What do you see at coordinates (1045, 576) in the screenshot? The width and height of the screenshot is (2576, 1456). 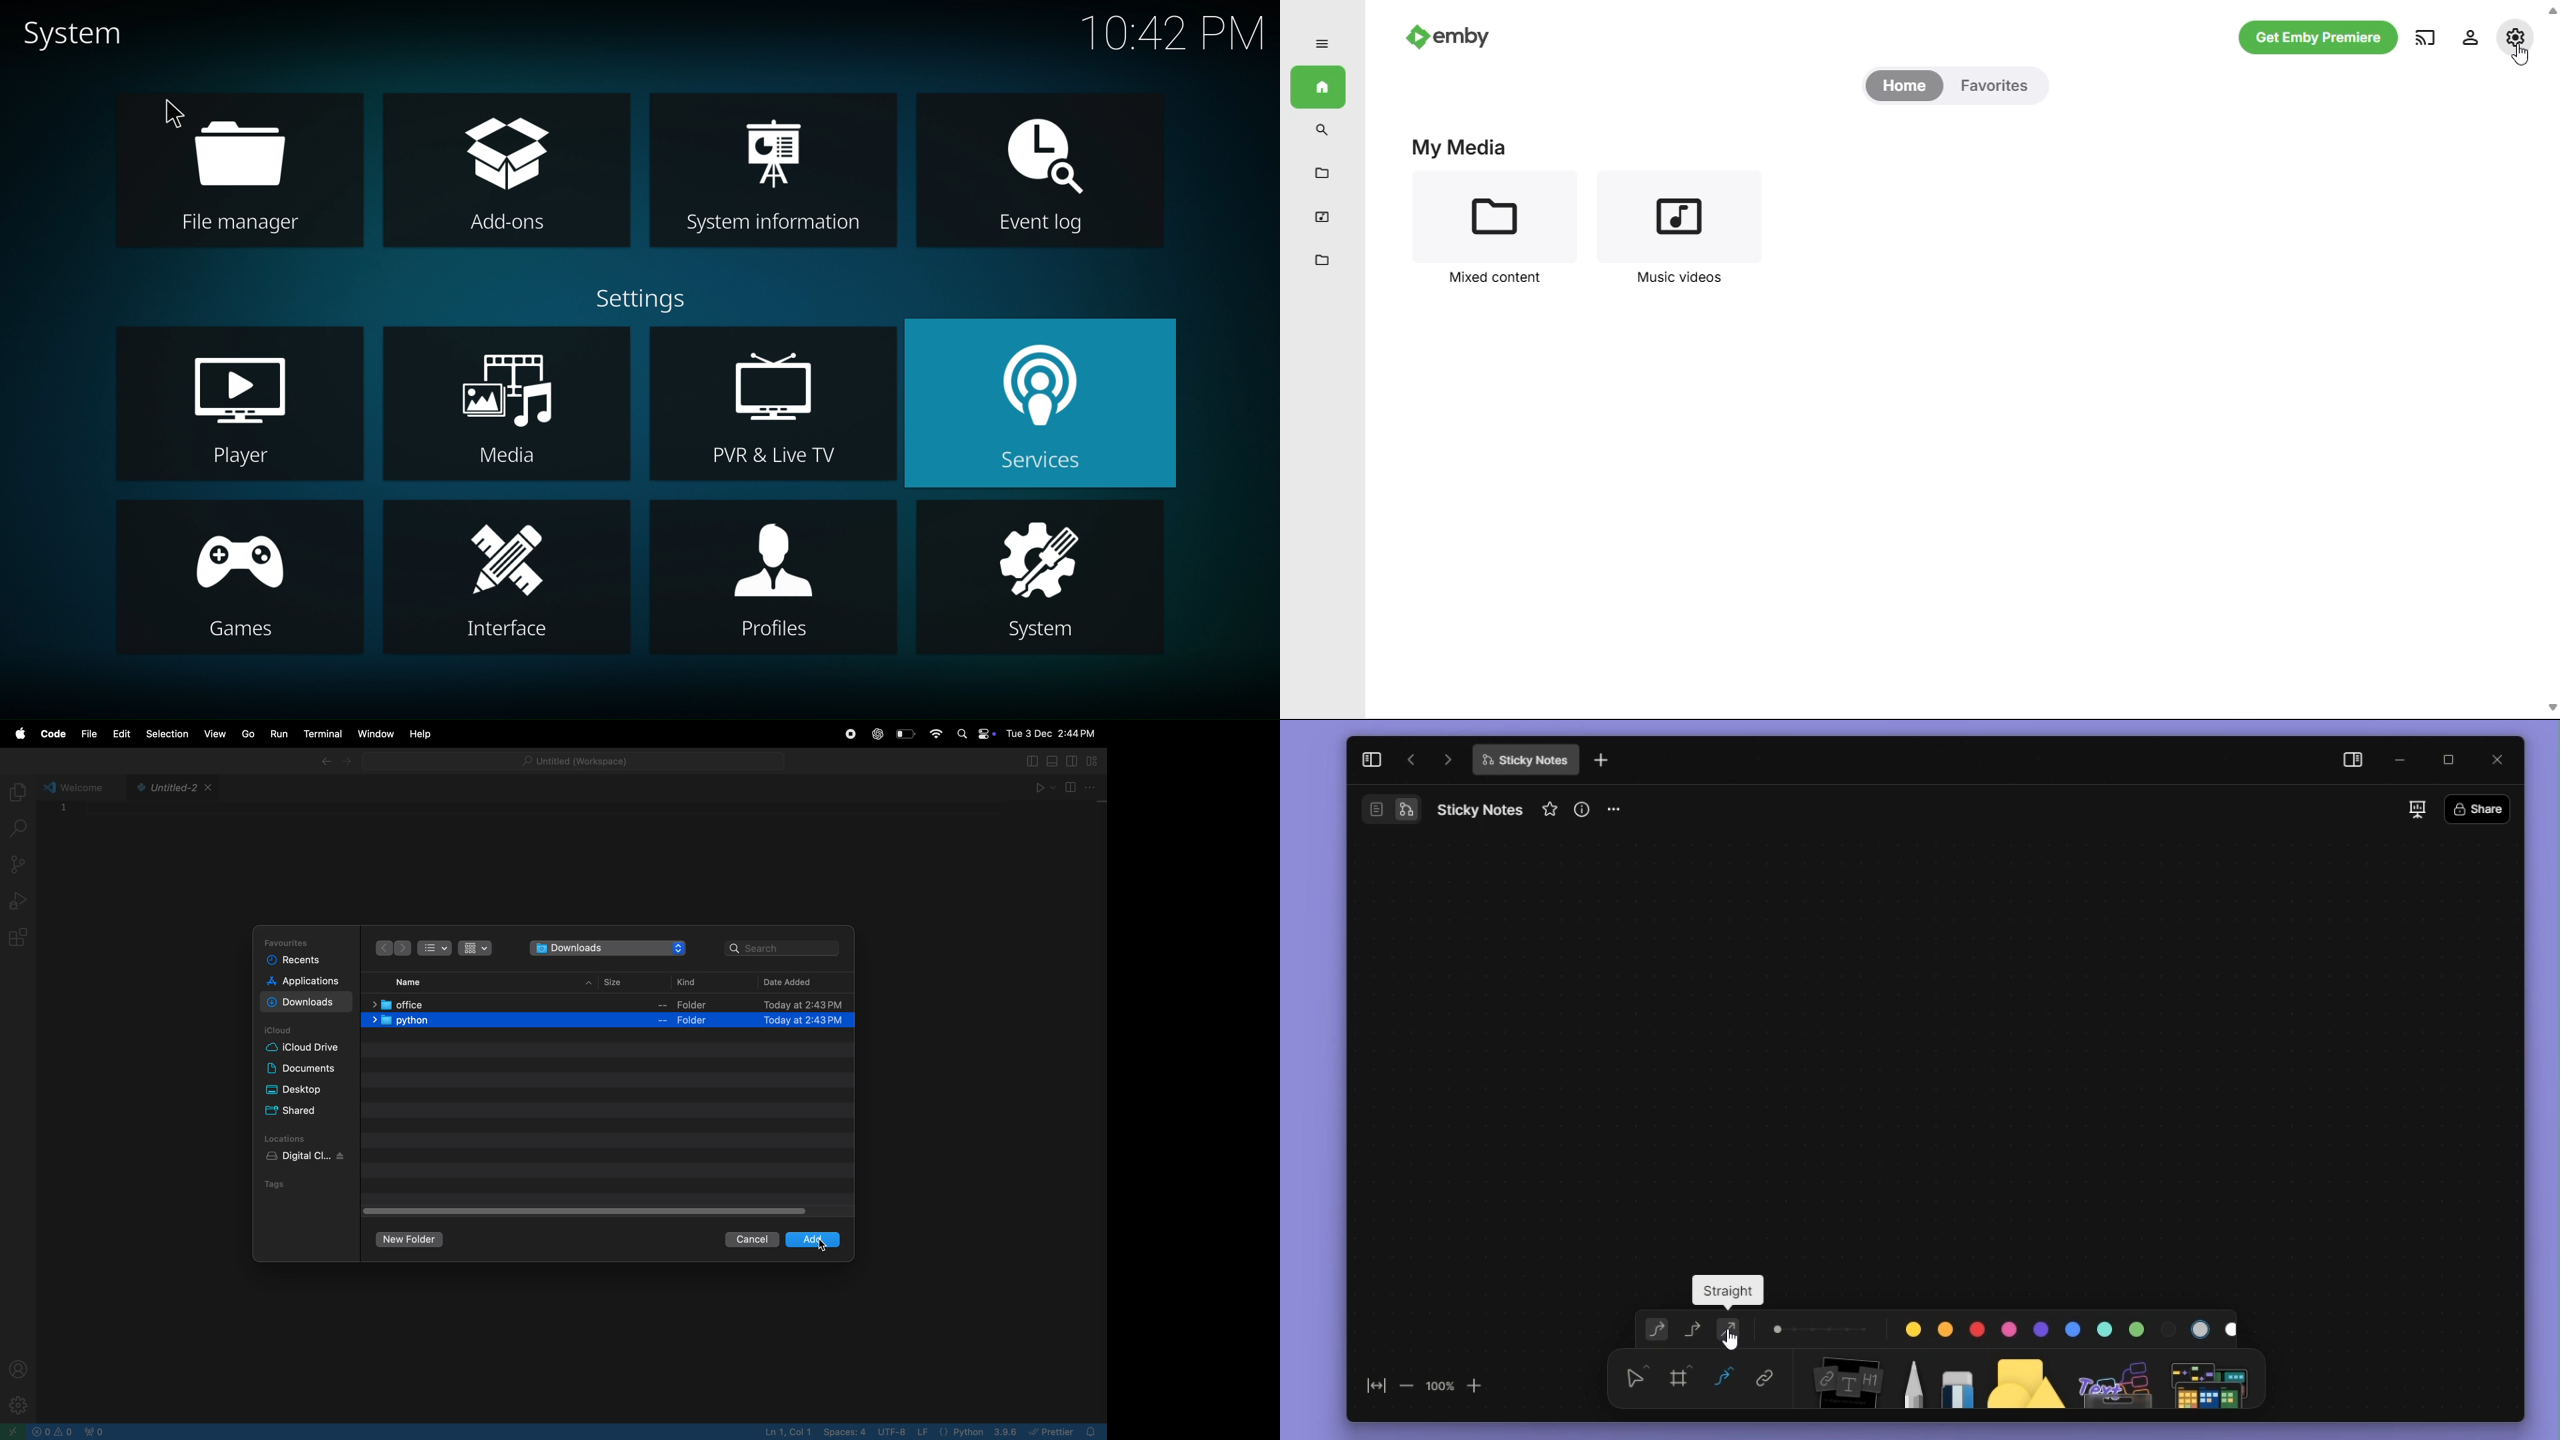 I see `system` at bounding box center [1045, 576].